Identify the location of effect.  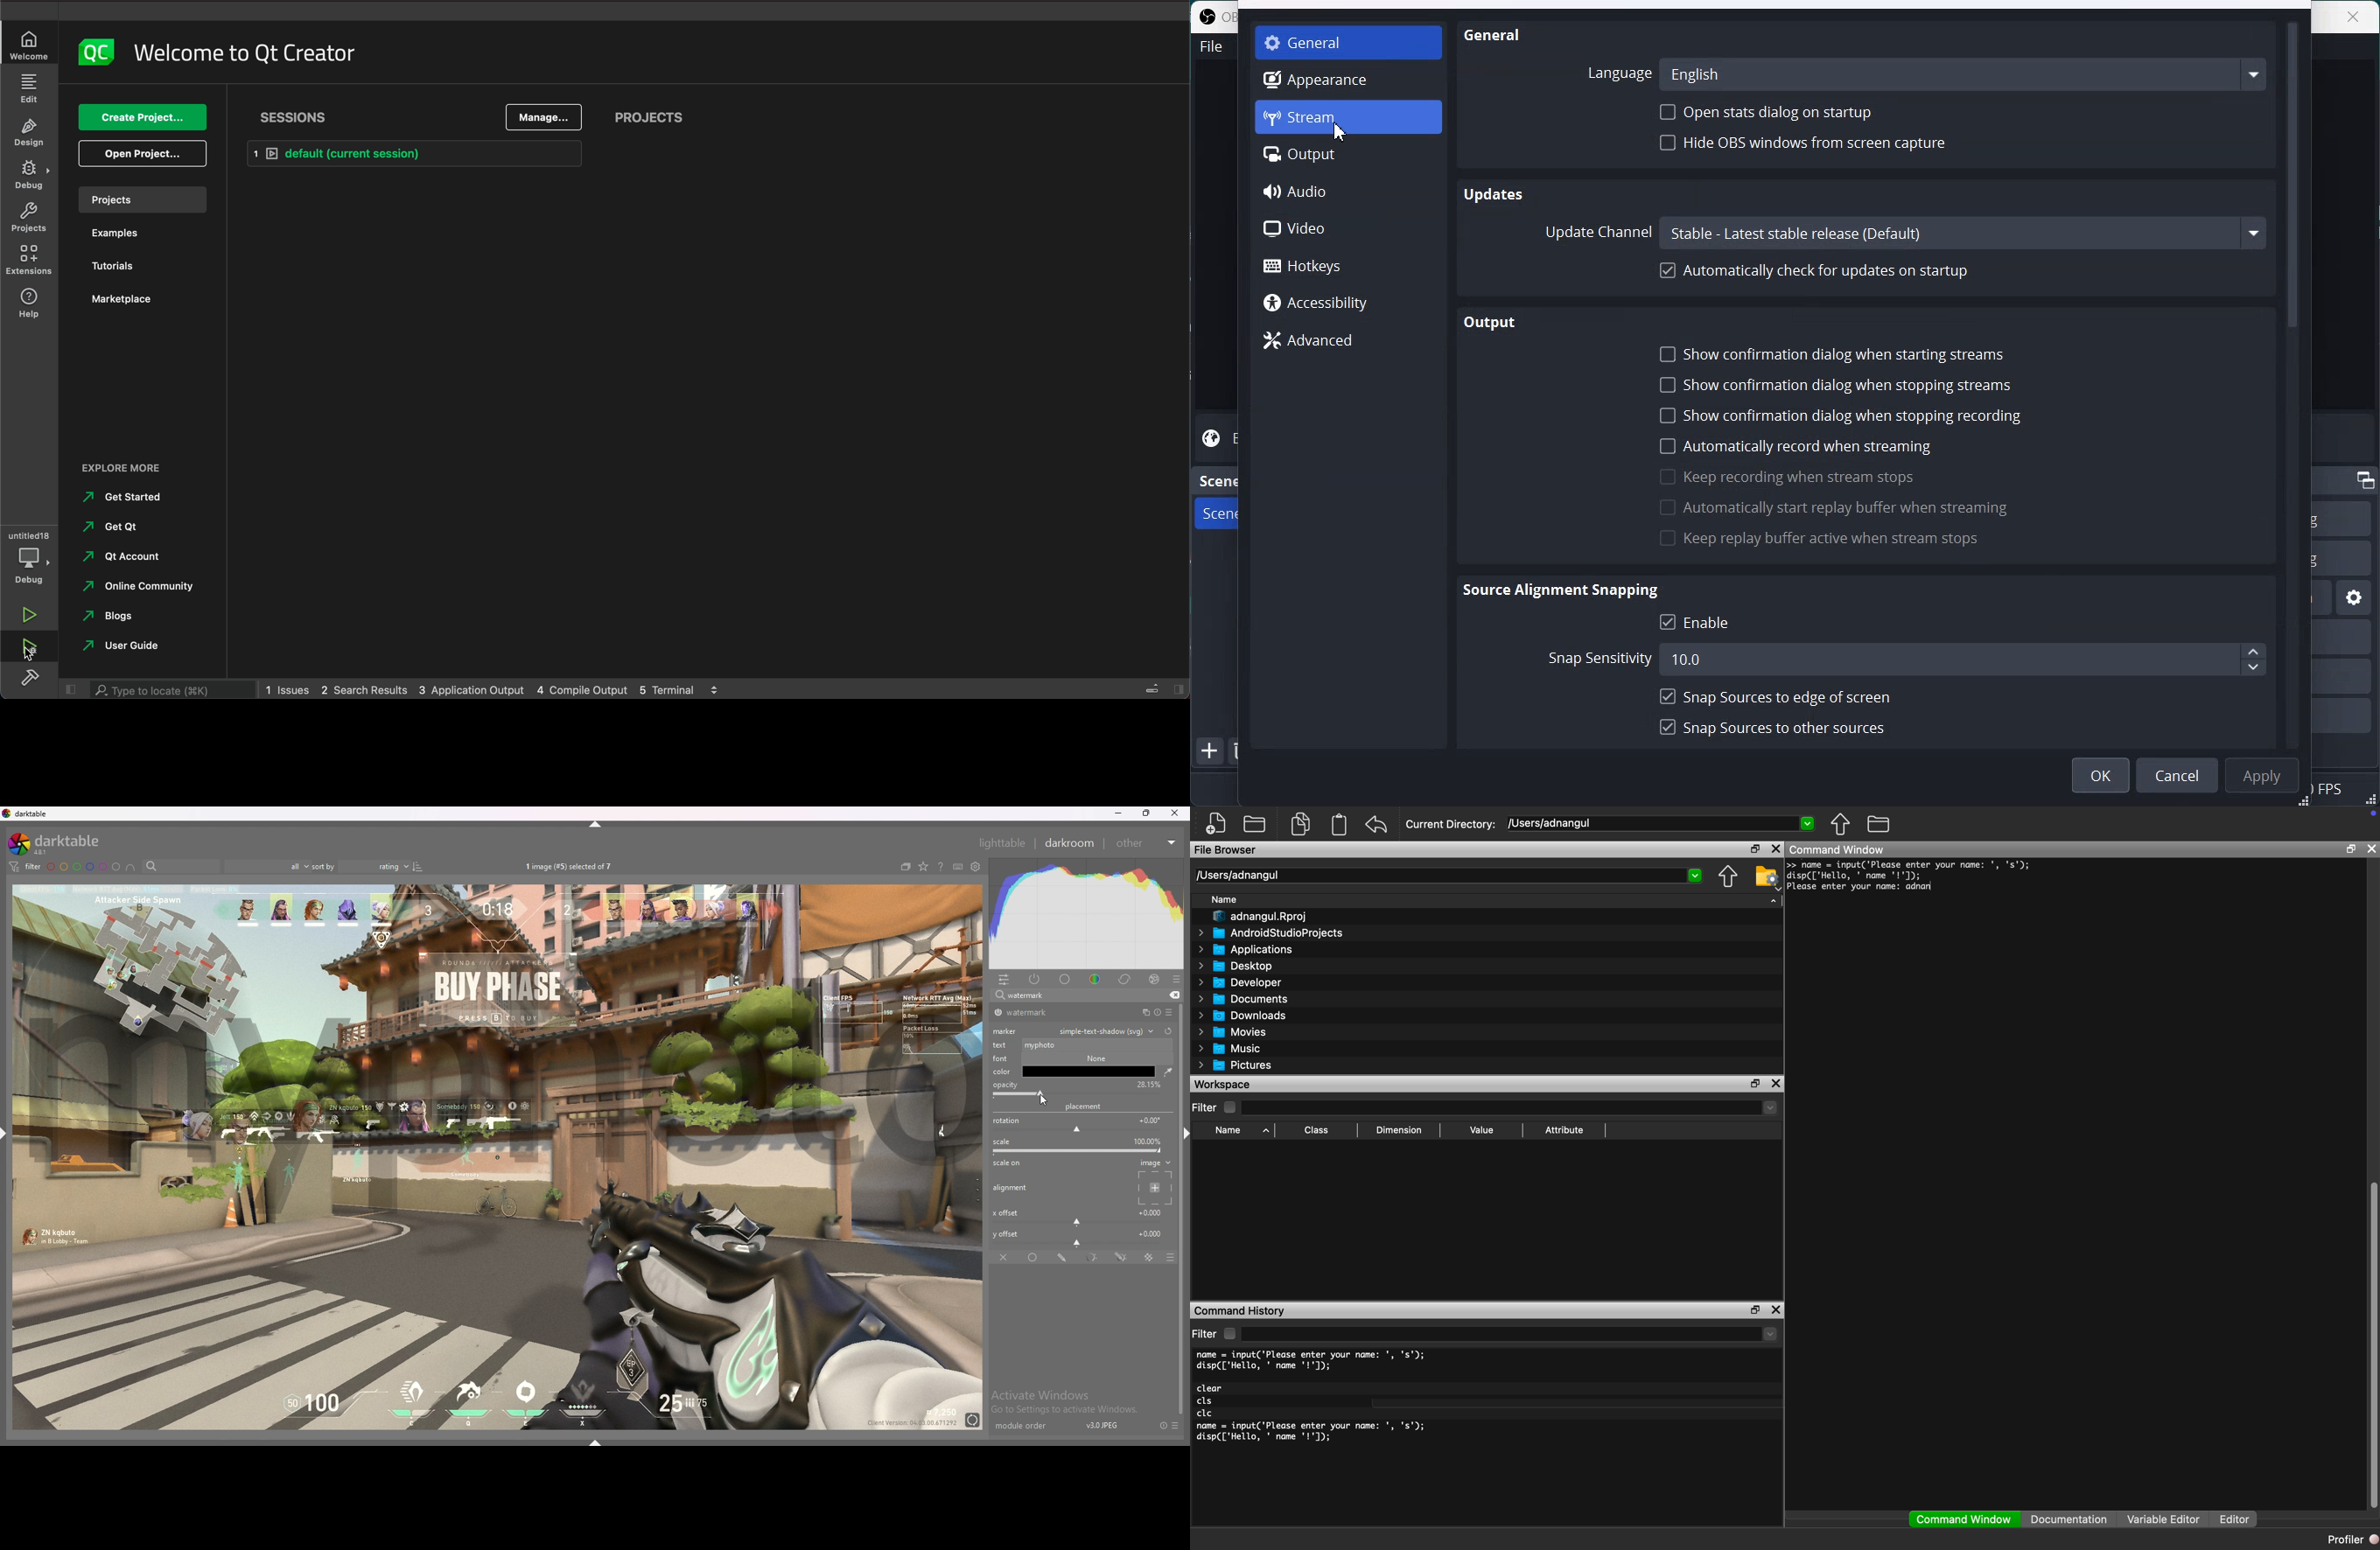
(1154, 979).